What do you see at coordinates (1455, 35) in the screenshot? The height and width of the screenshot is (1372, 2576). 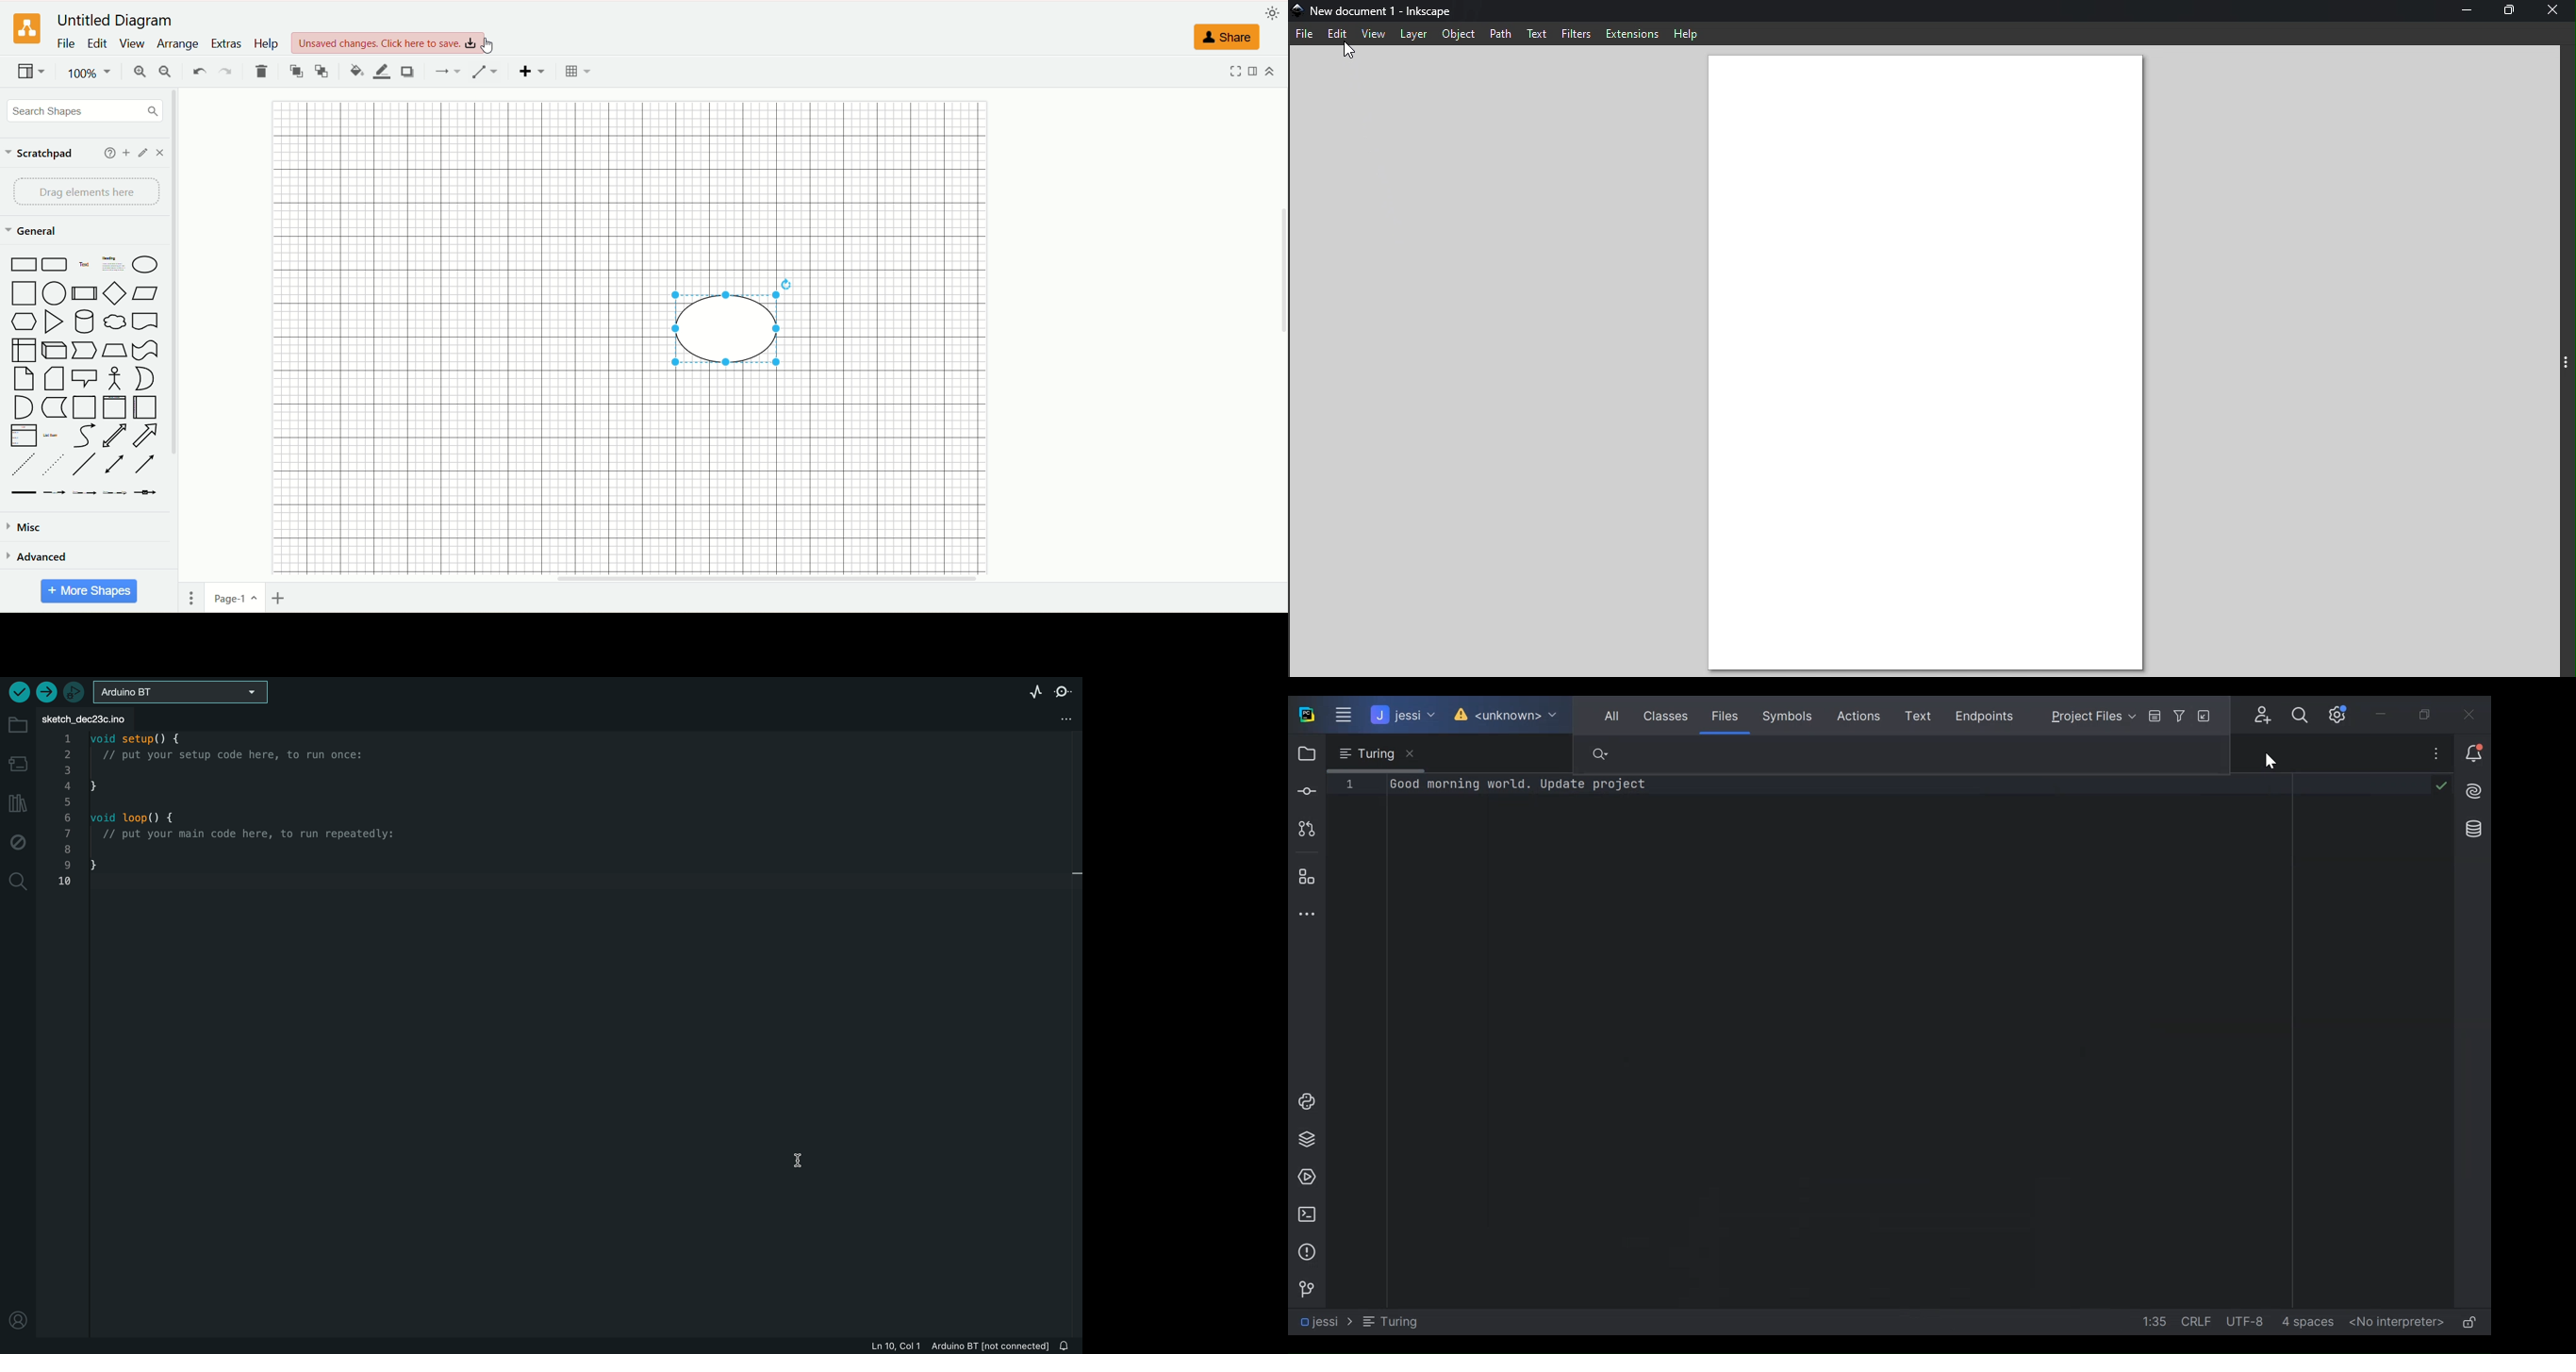 I see `Object` at bounding box center [1455, 35].